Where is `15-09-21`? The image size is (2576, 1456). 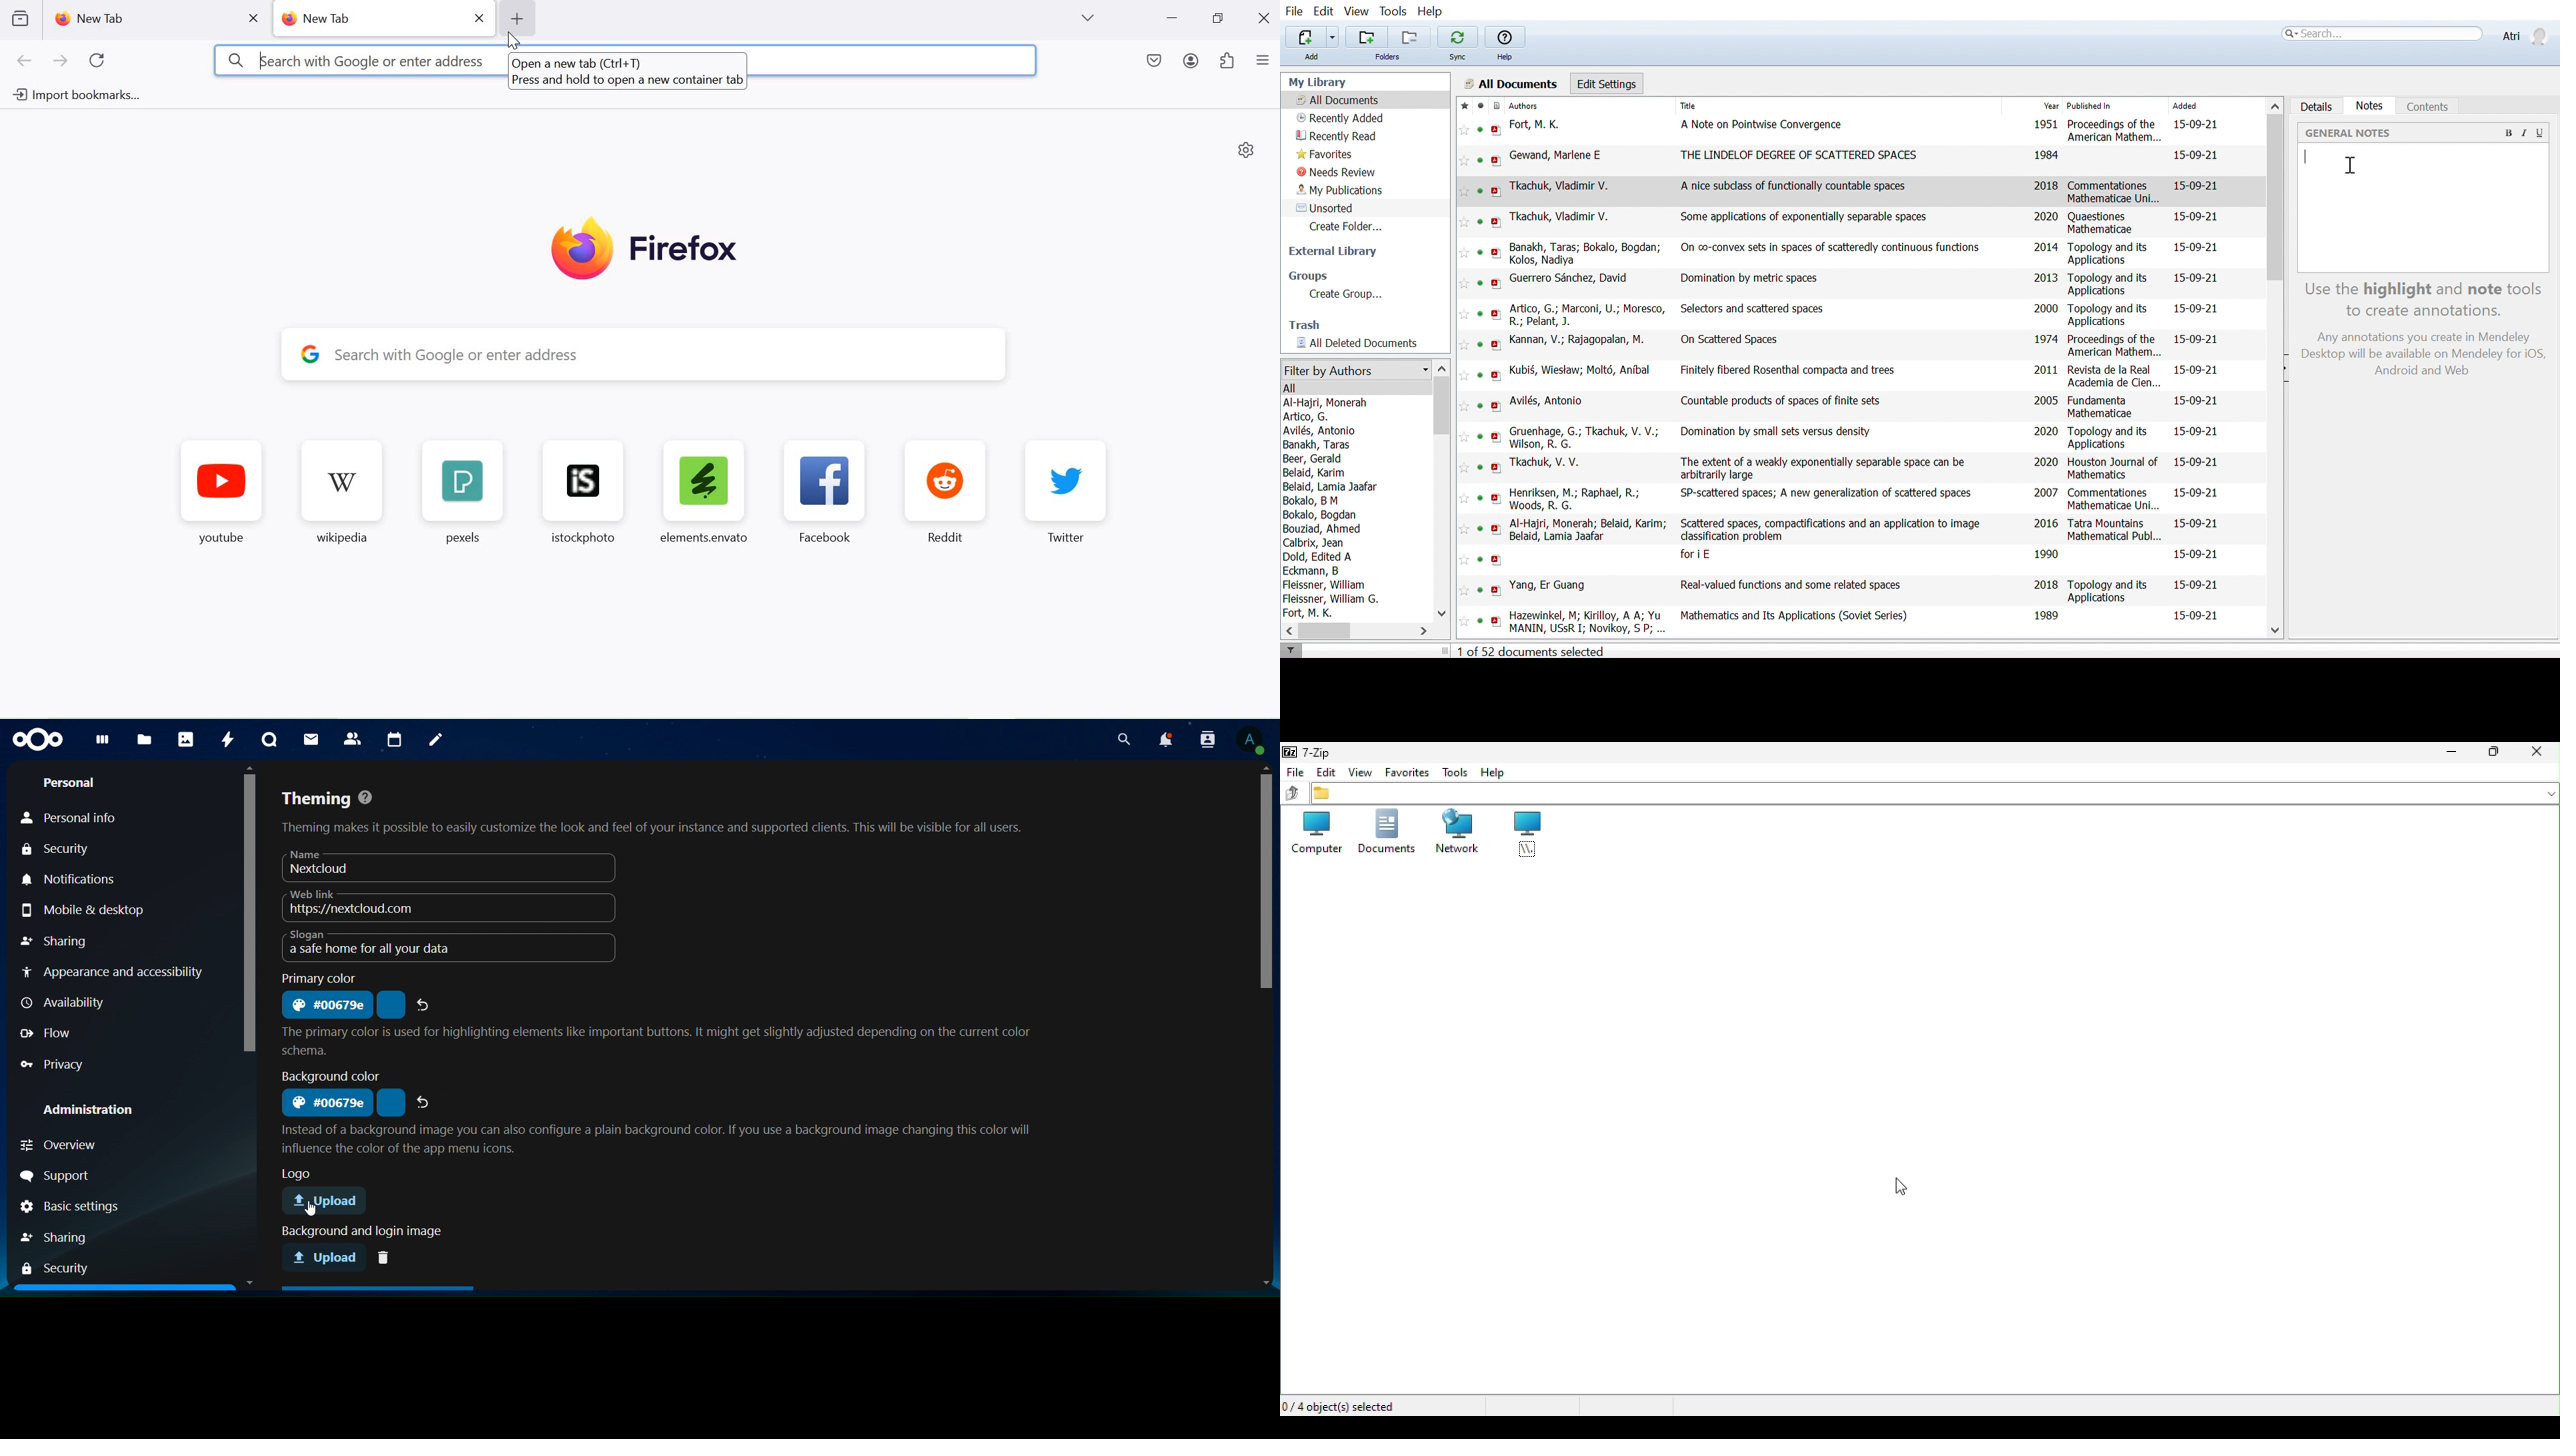 15-09-21 is located at coordinates (2199, 523).